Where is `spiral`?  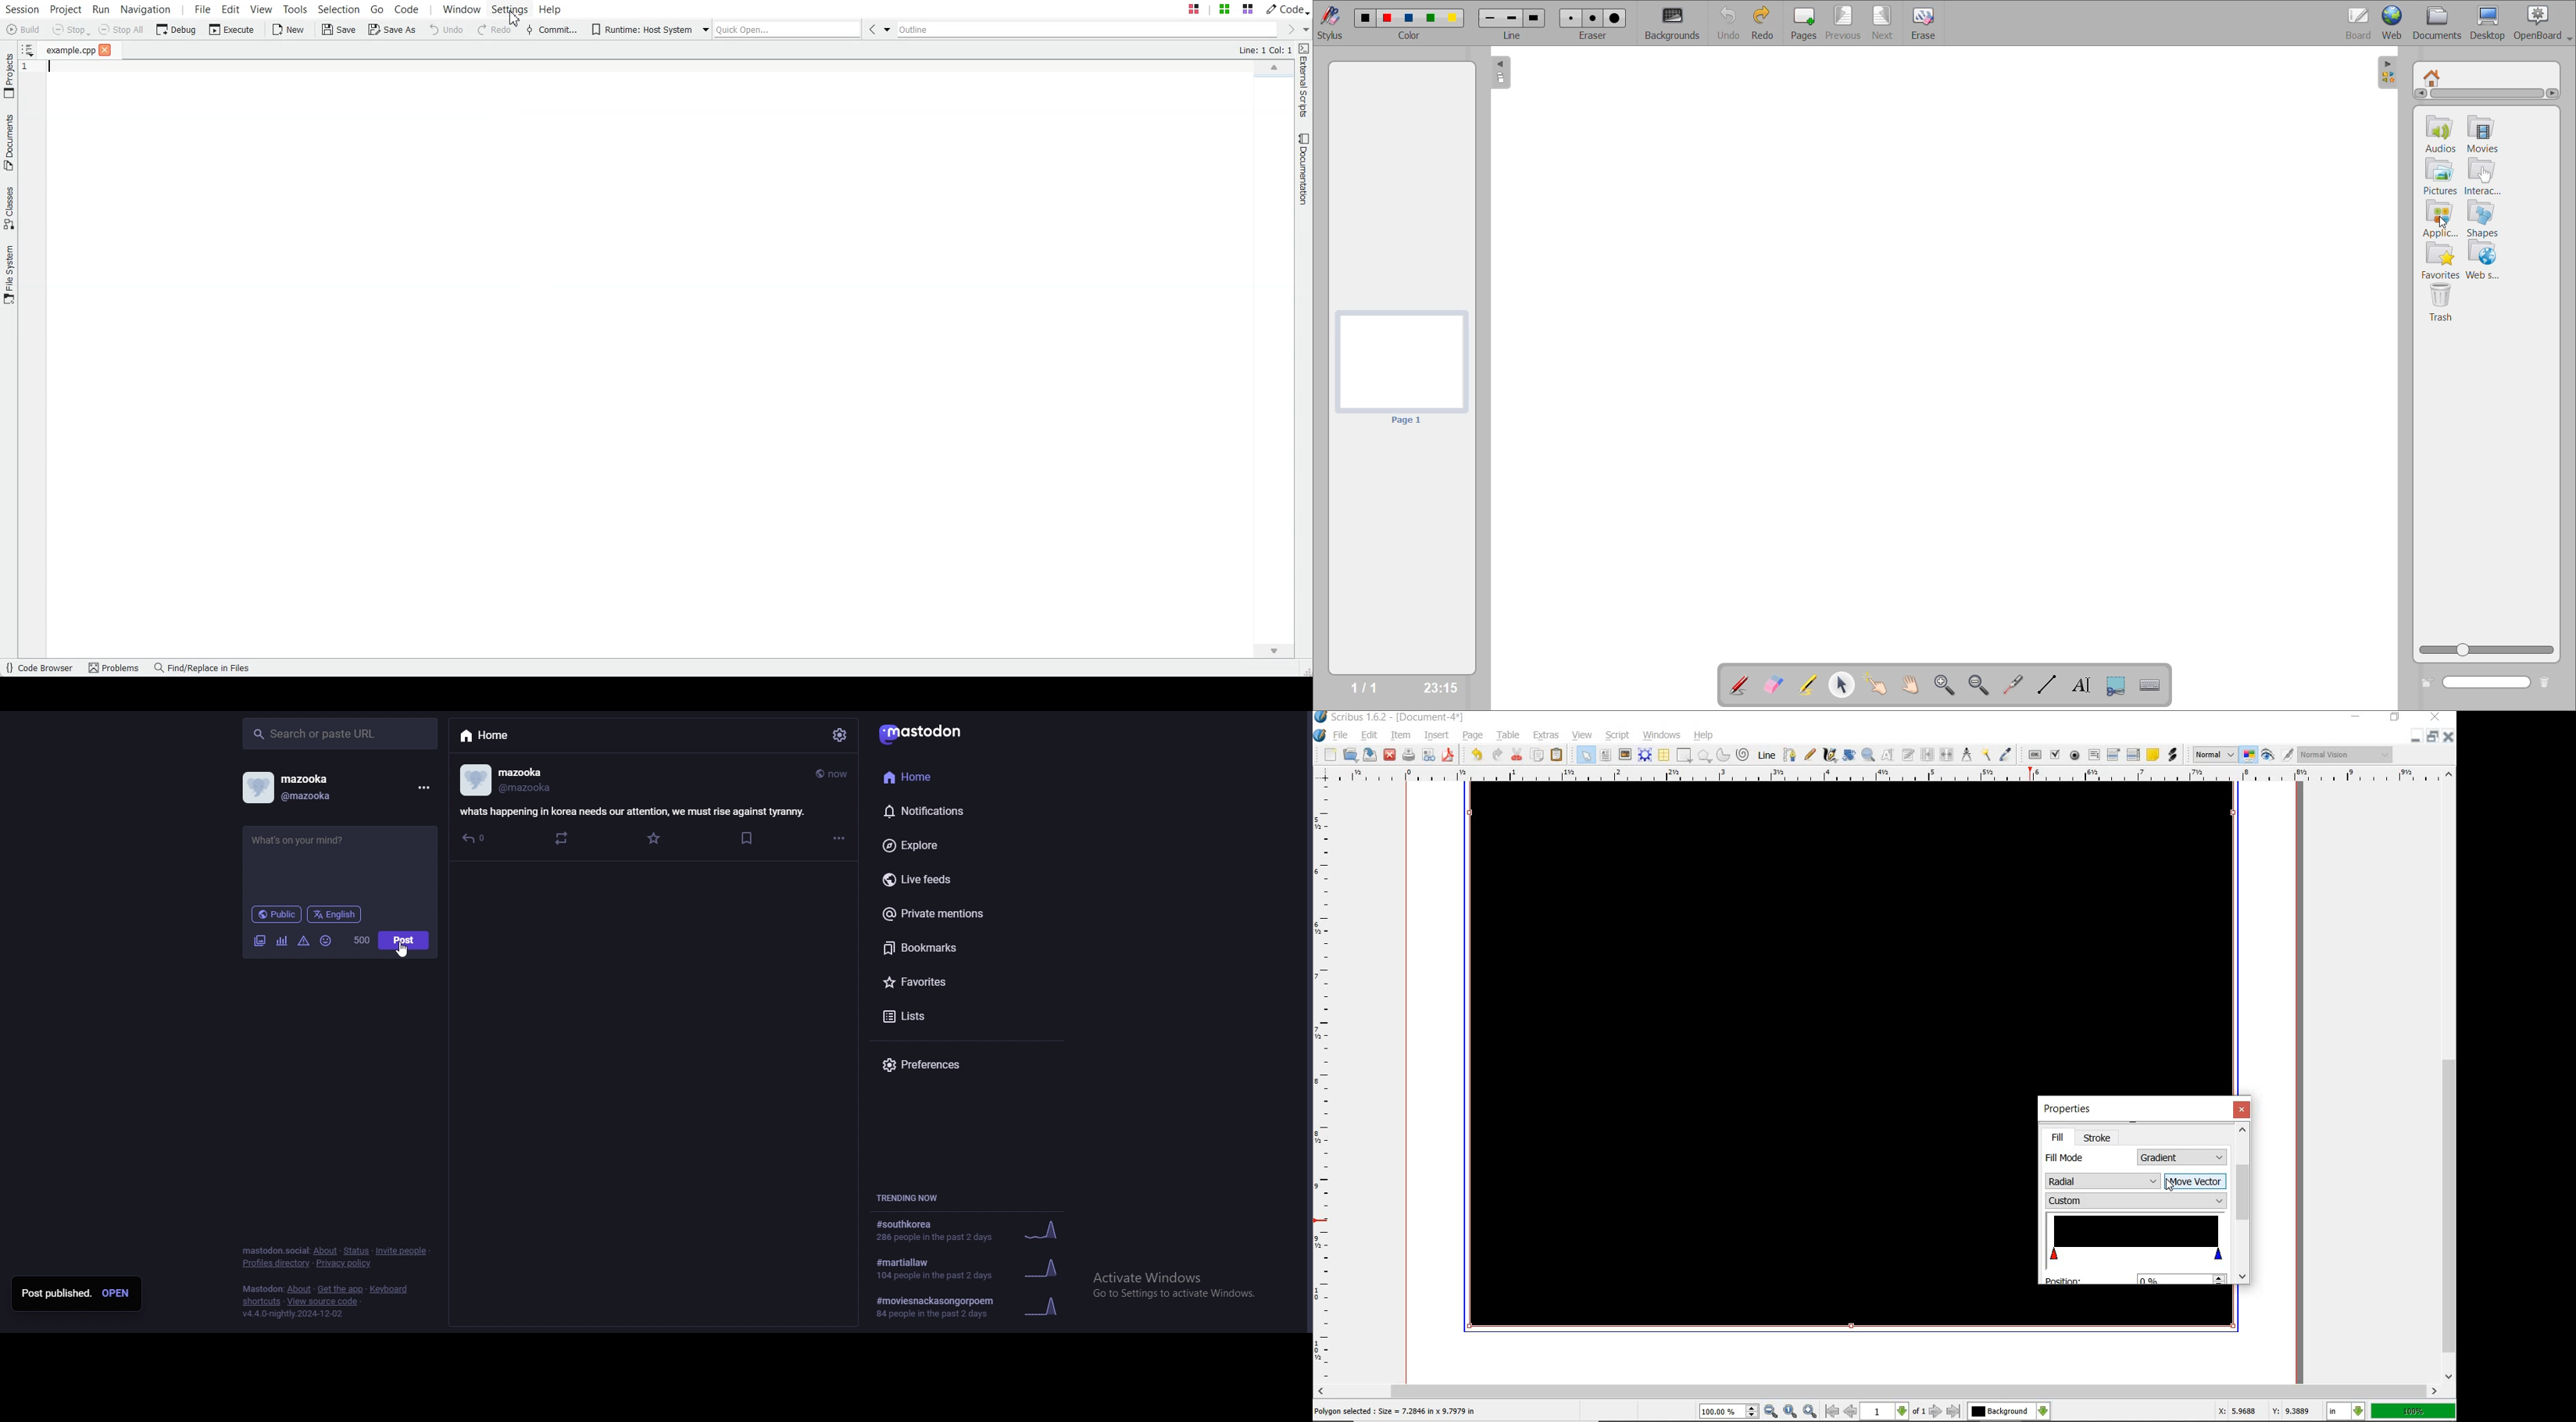 spiral is located at coordinates (1744, 755).